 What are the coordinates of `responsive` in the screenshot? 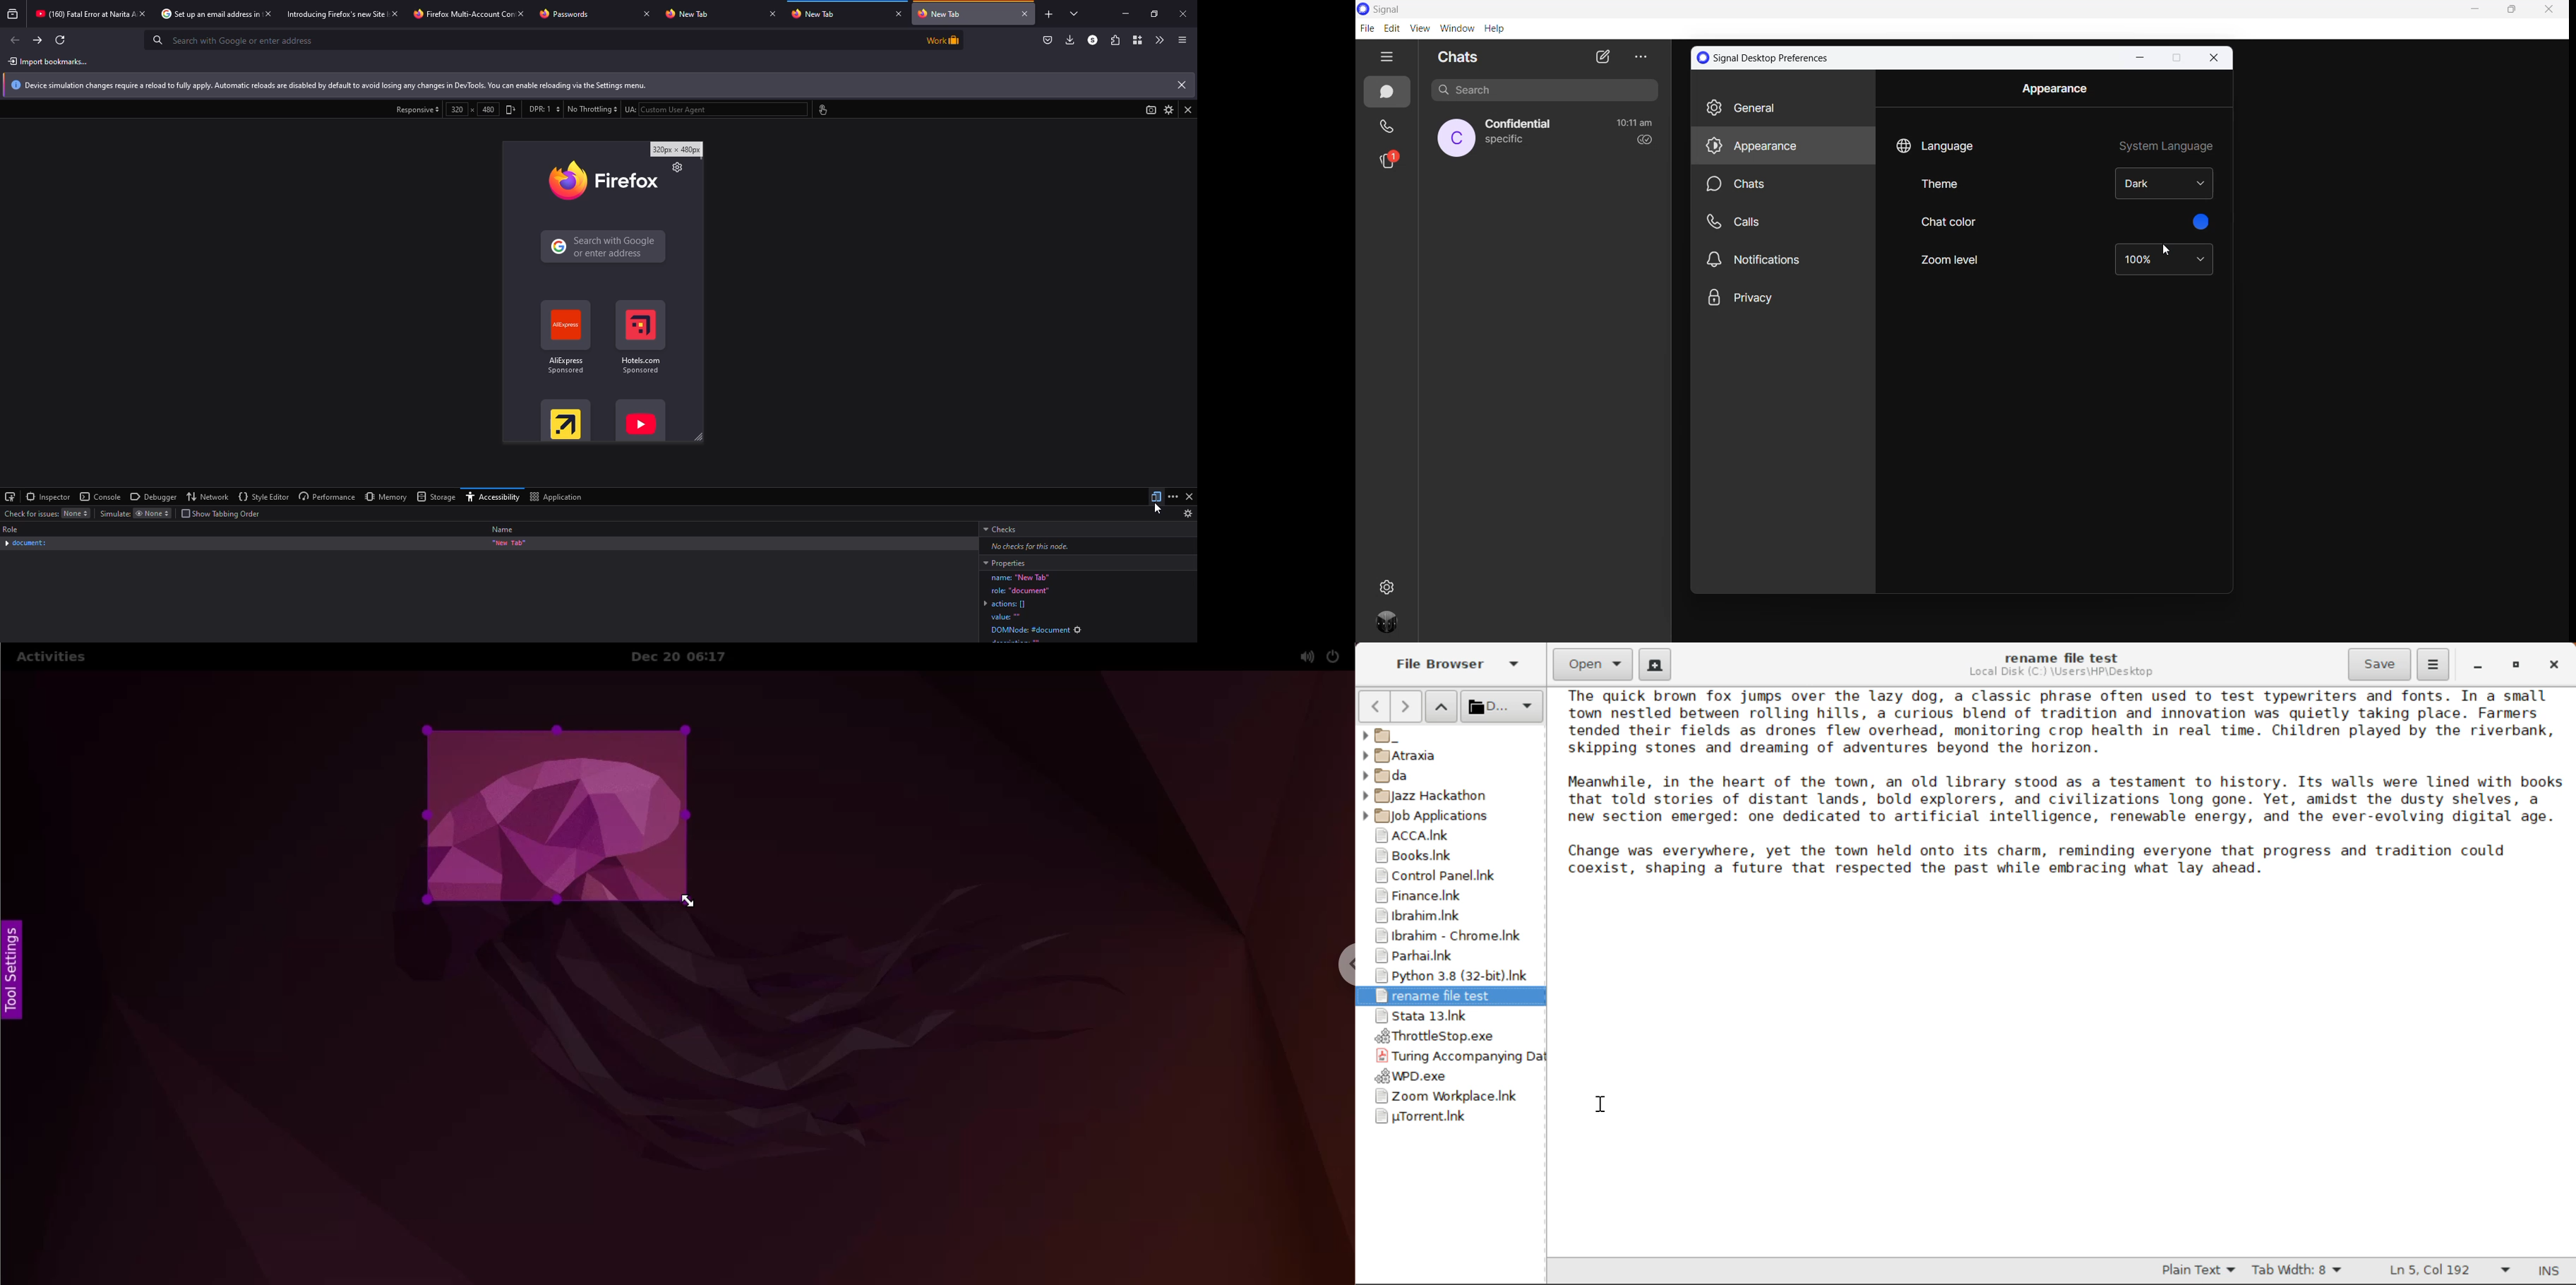 It's located at (417, 110).